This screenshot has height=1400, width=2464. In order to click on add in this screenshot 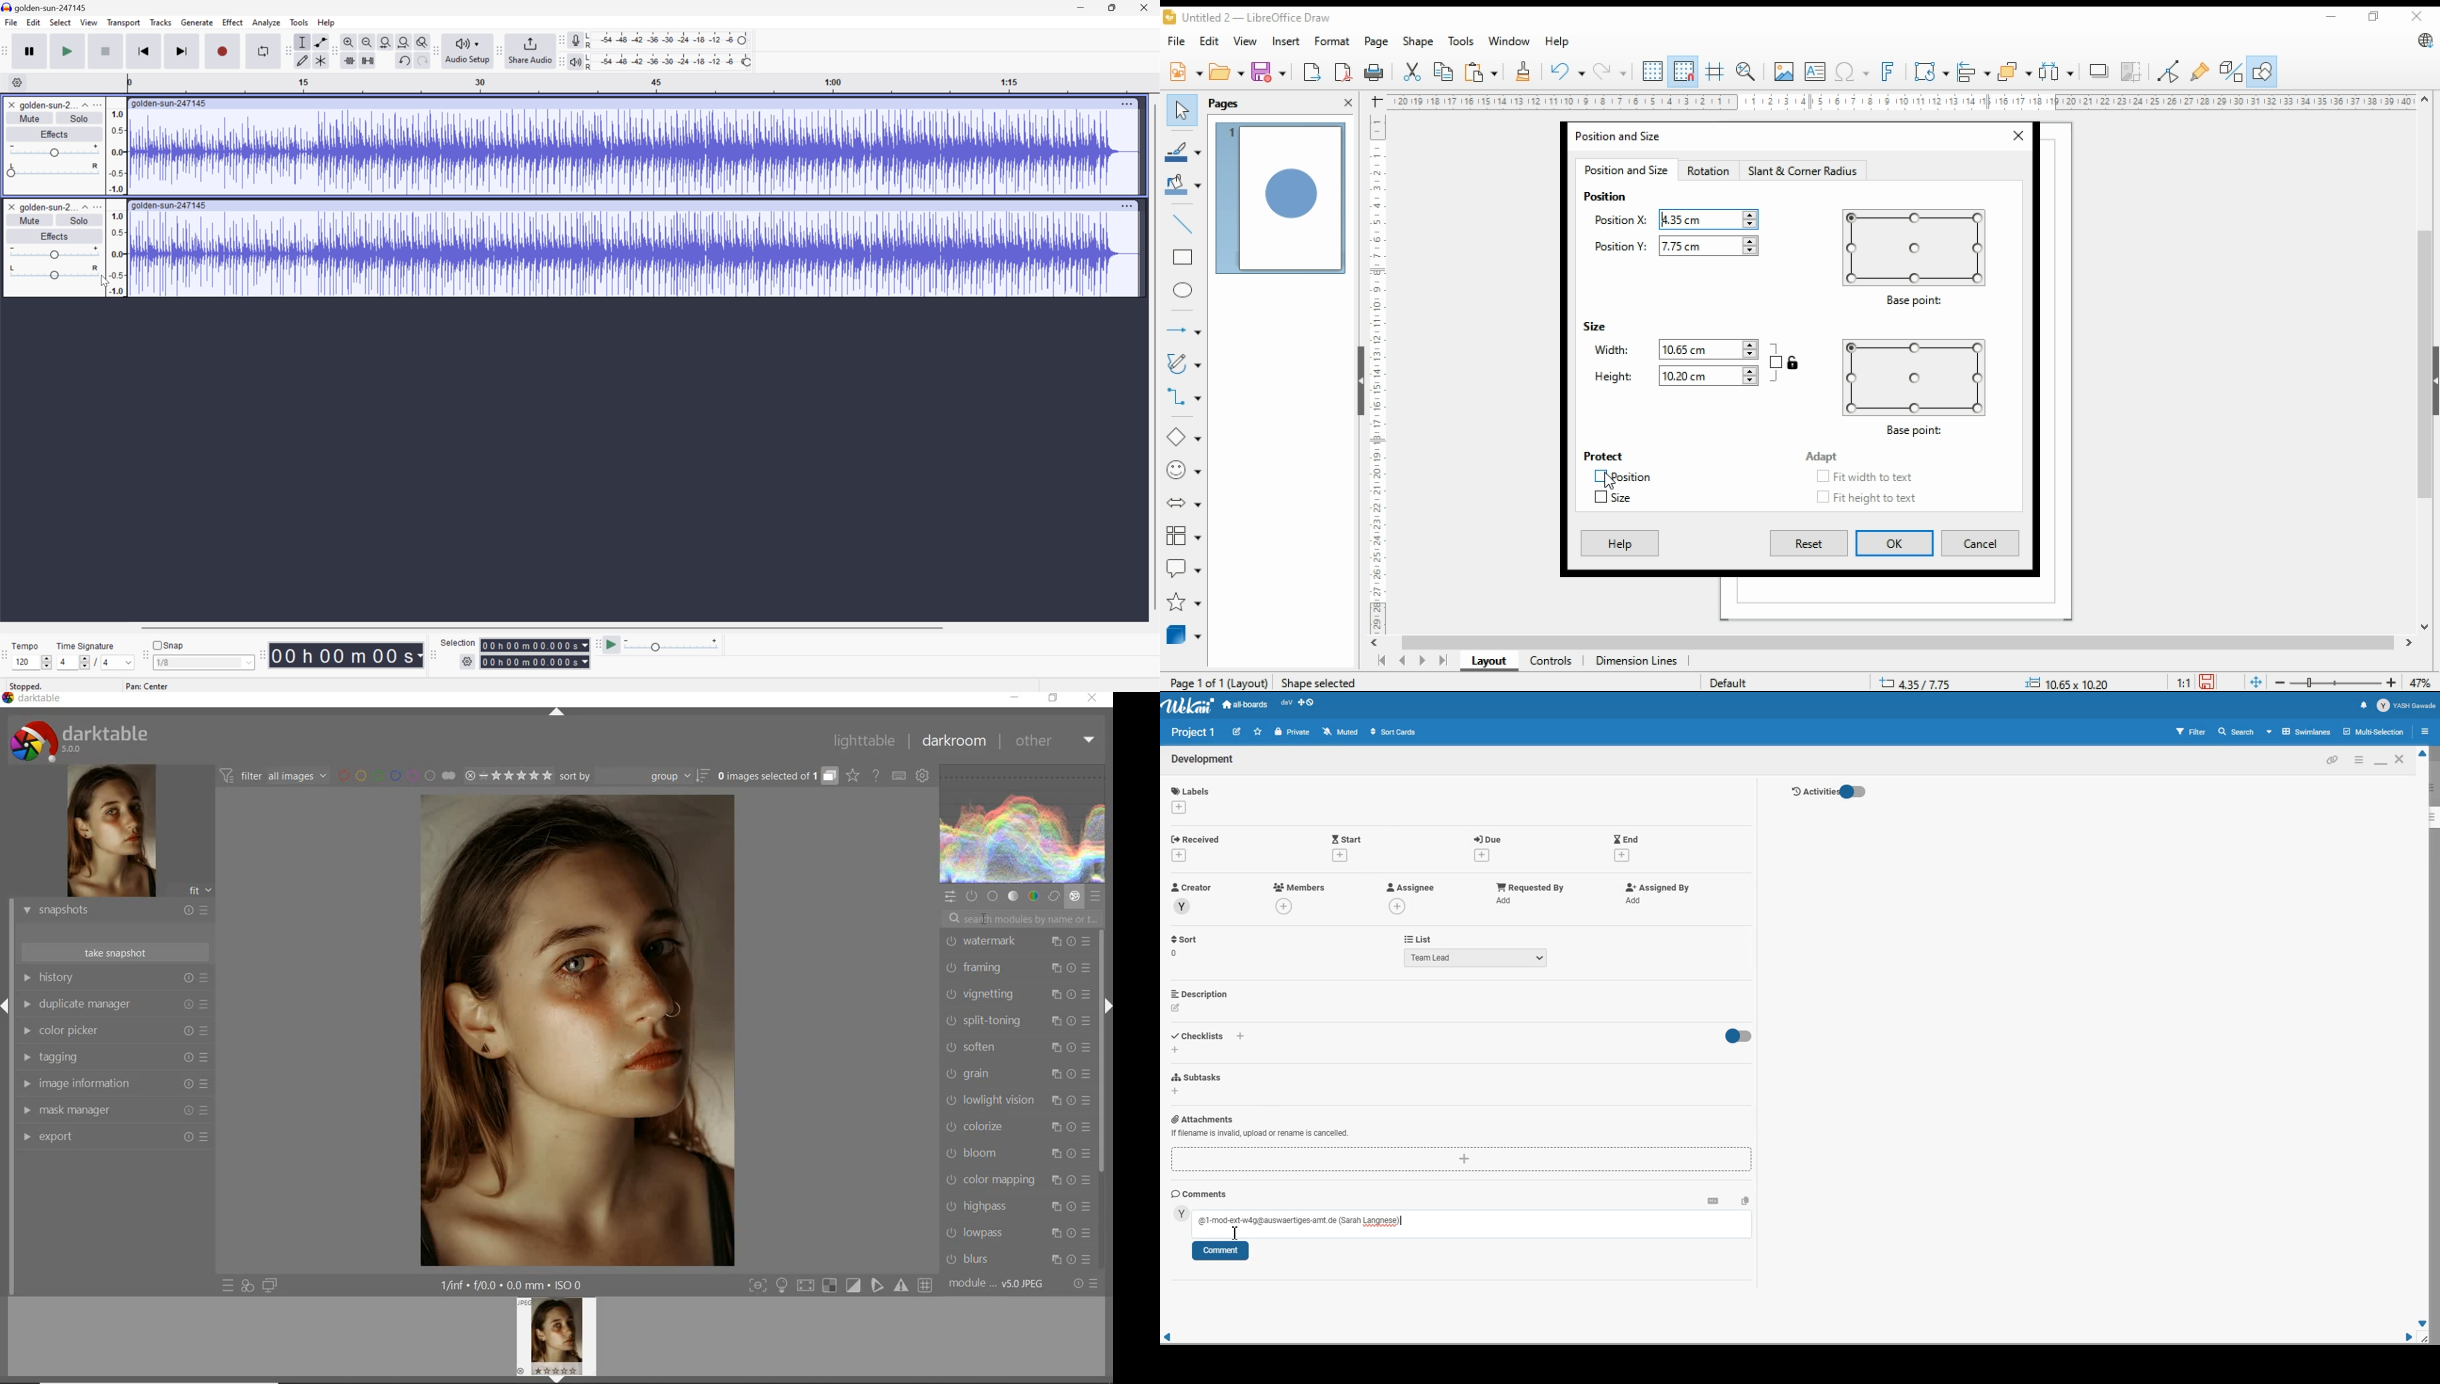, I will do `click(1507, 900)`.